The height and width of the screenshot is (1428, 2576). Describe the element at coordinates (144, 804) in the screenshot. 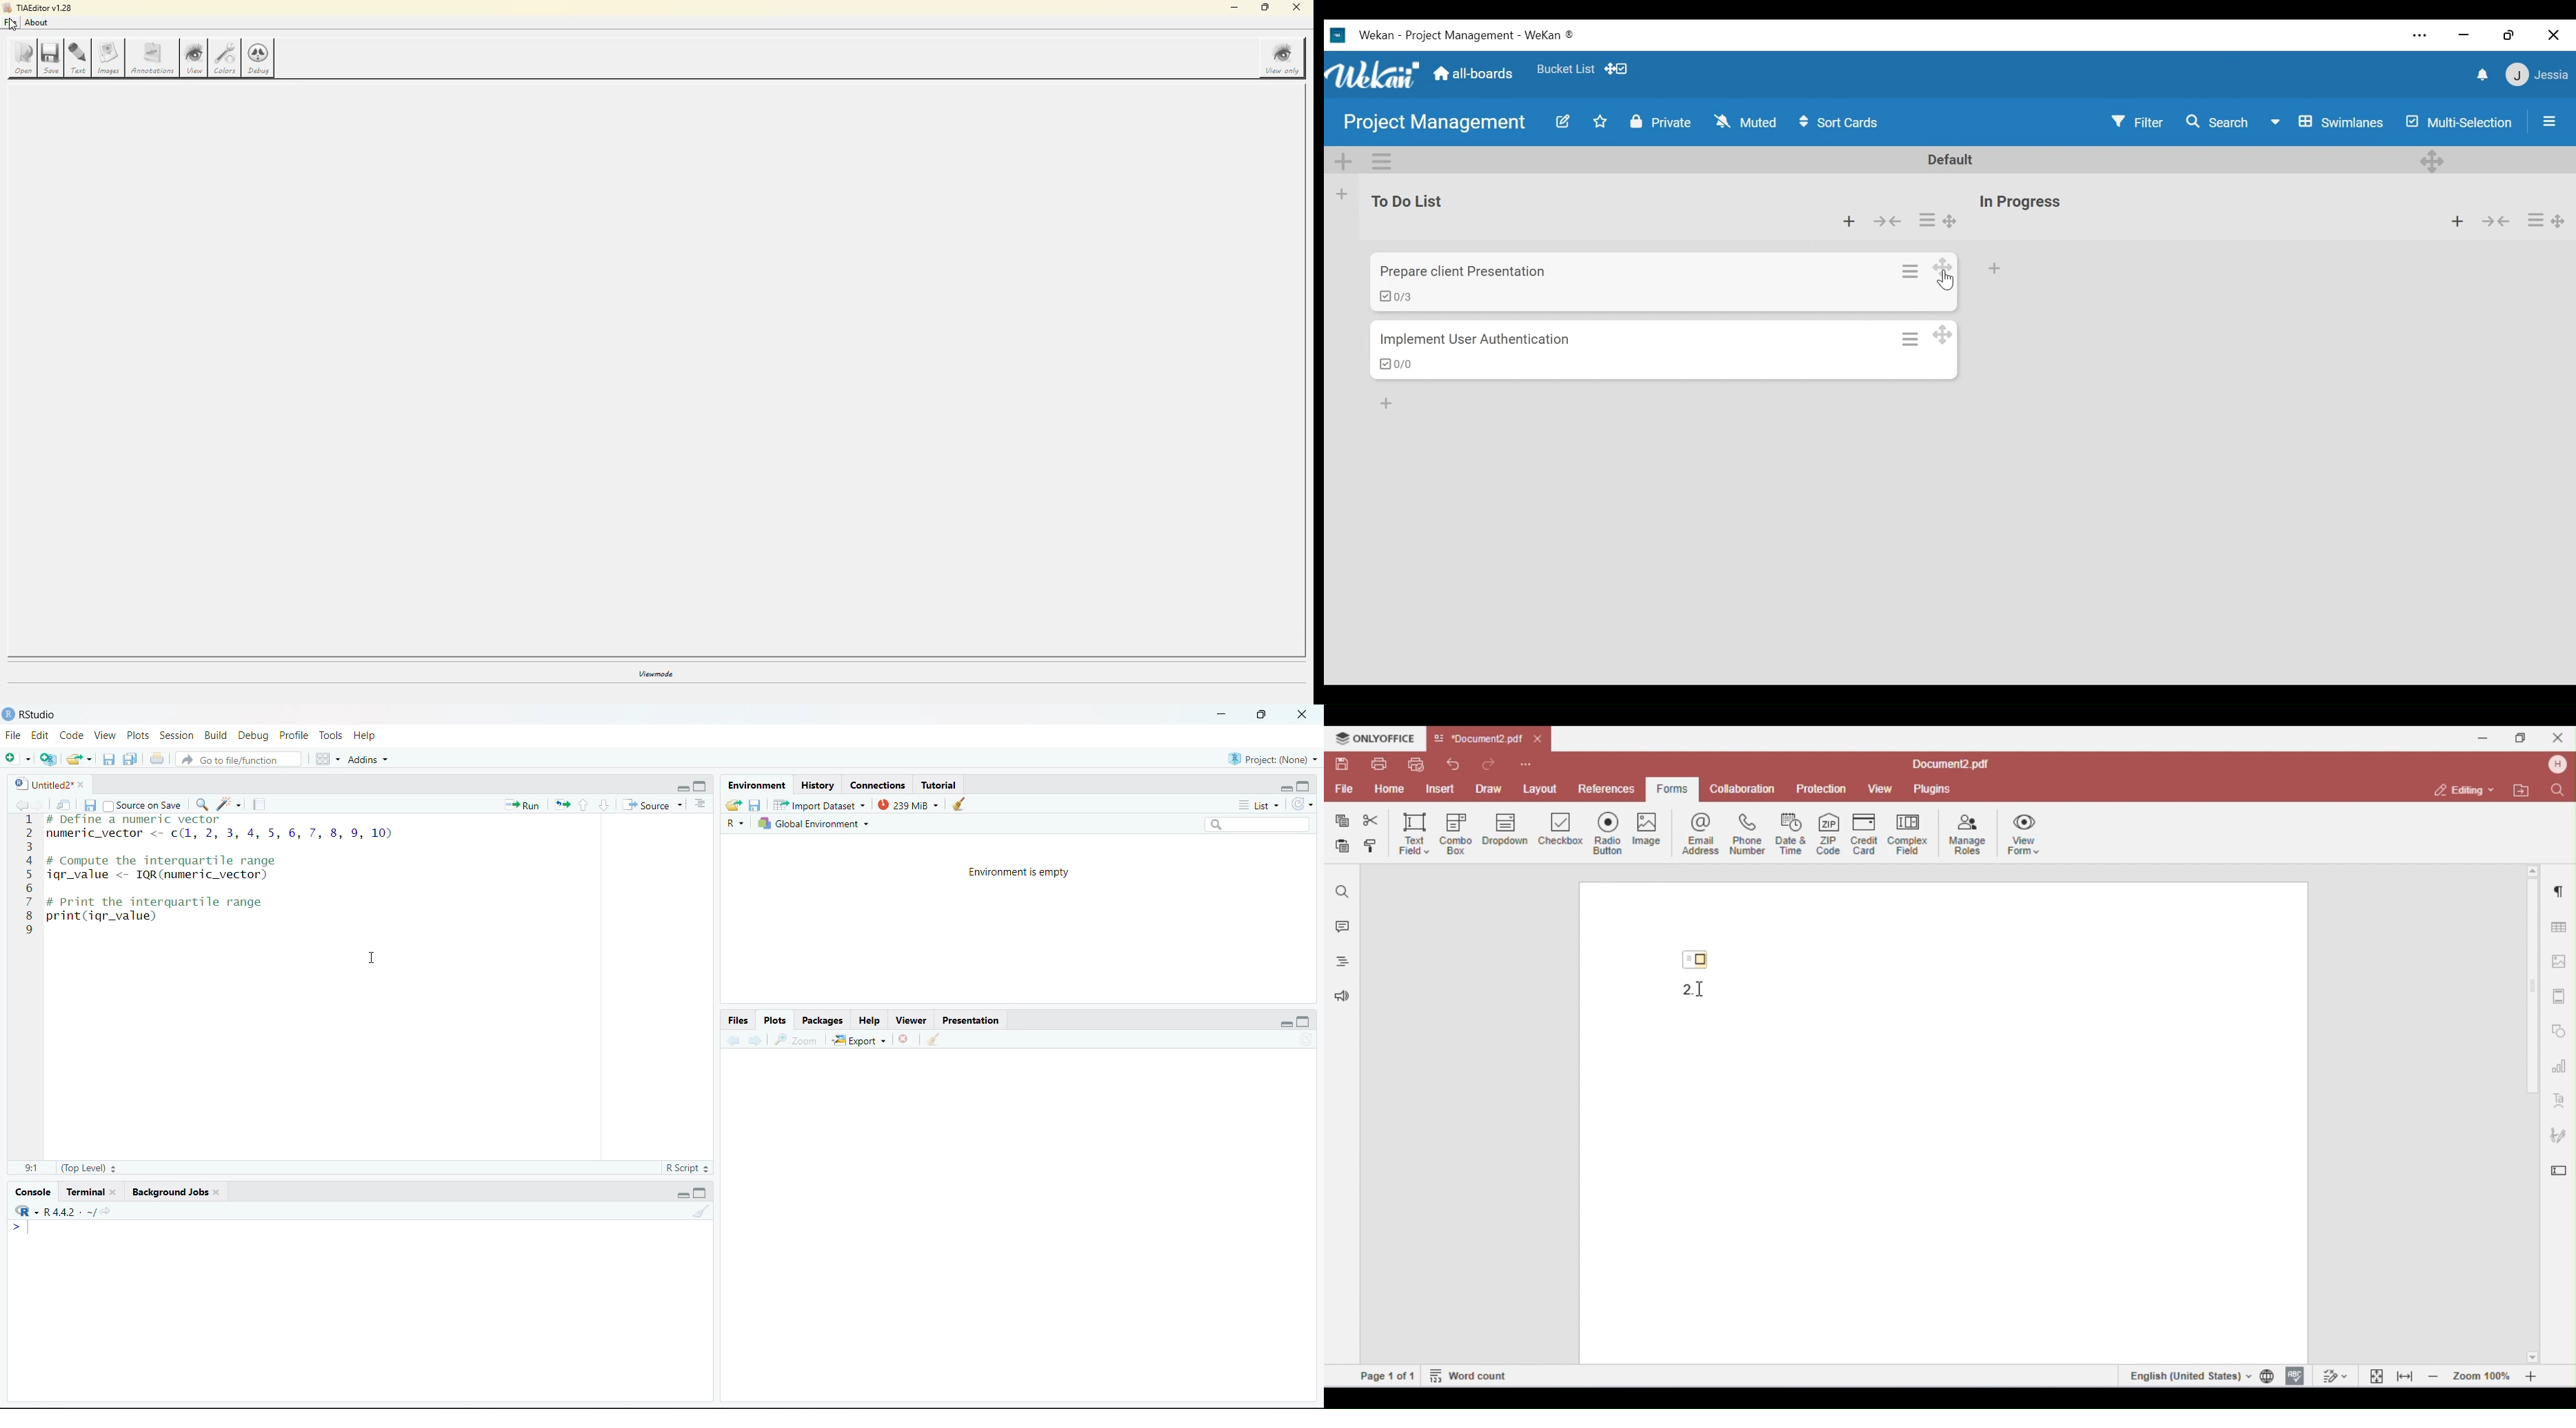

I see `Source on Save` at that location.